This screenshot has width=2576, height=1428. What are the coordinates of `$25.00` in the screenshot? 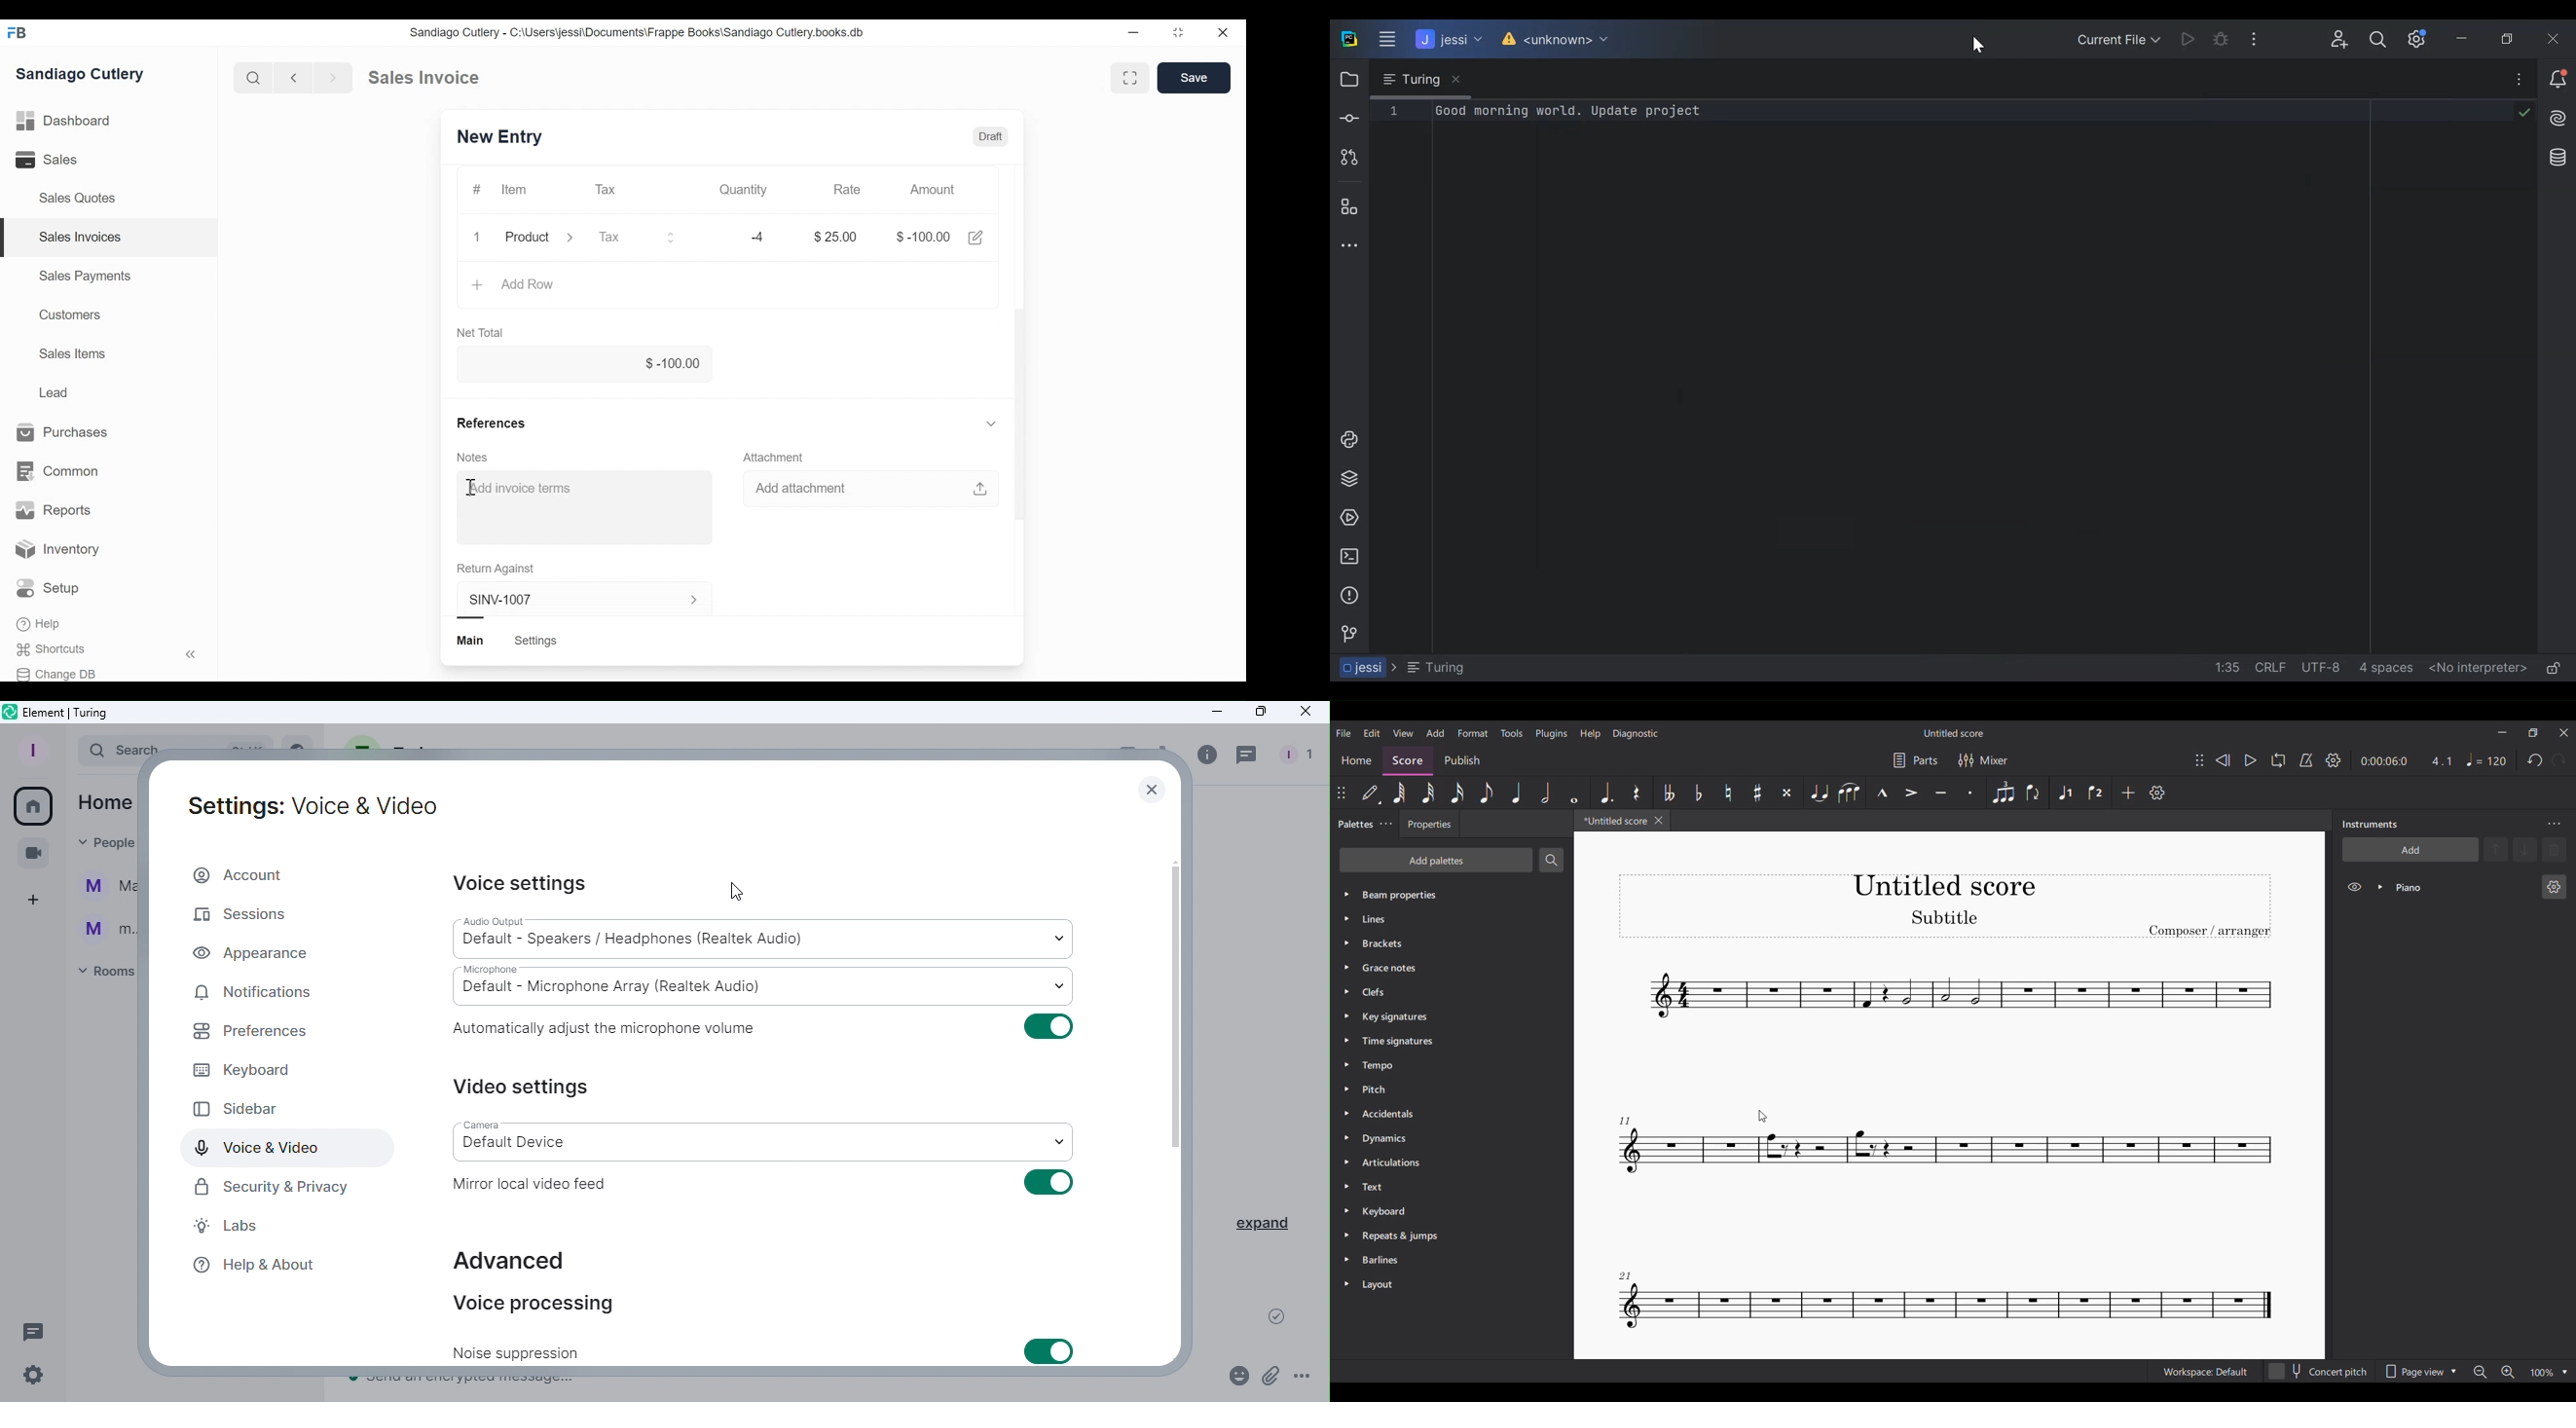 It's located at (836, 236).